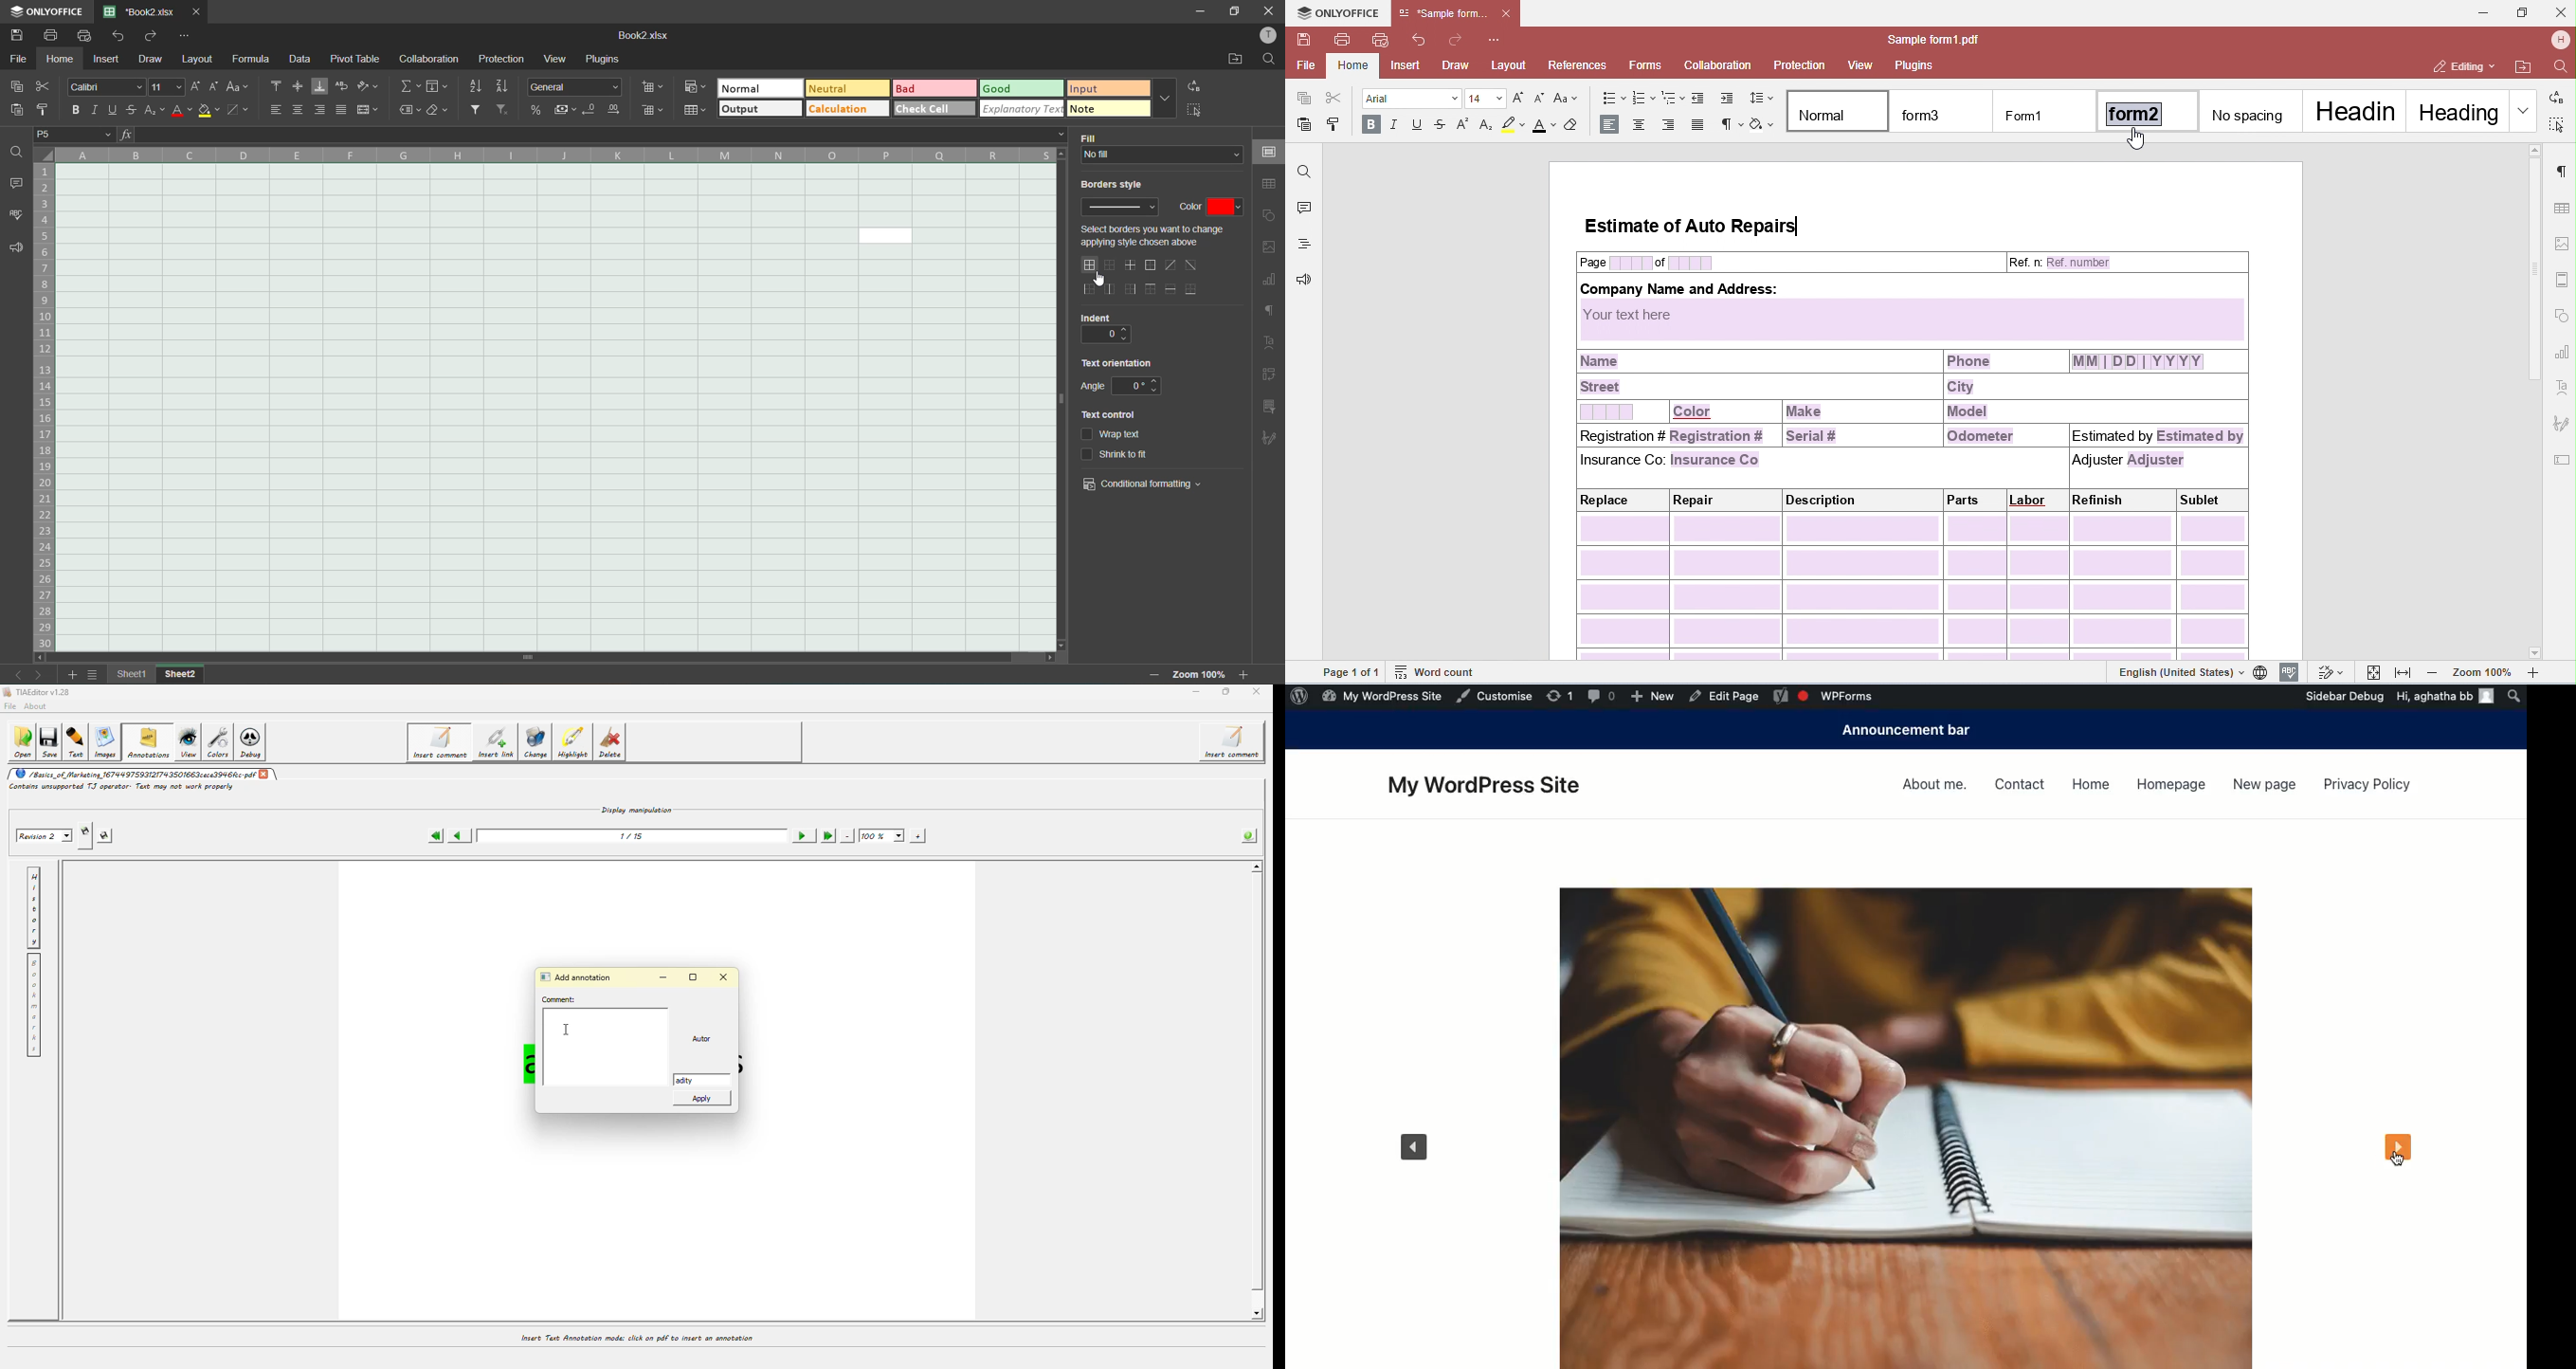 This screenshot has width=2576, height=1372. What do you see at coordinates (1825, 697) in the screenshot?
I see `wpforms` at bounding box center [1825, 697].